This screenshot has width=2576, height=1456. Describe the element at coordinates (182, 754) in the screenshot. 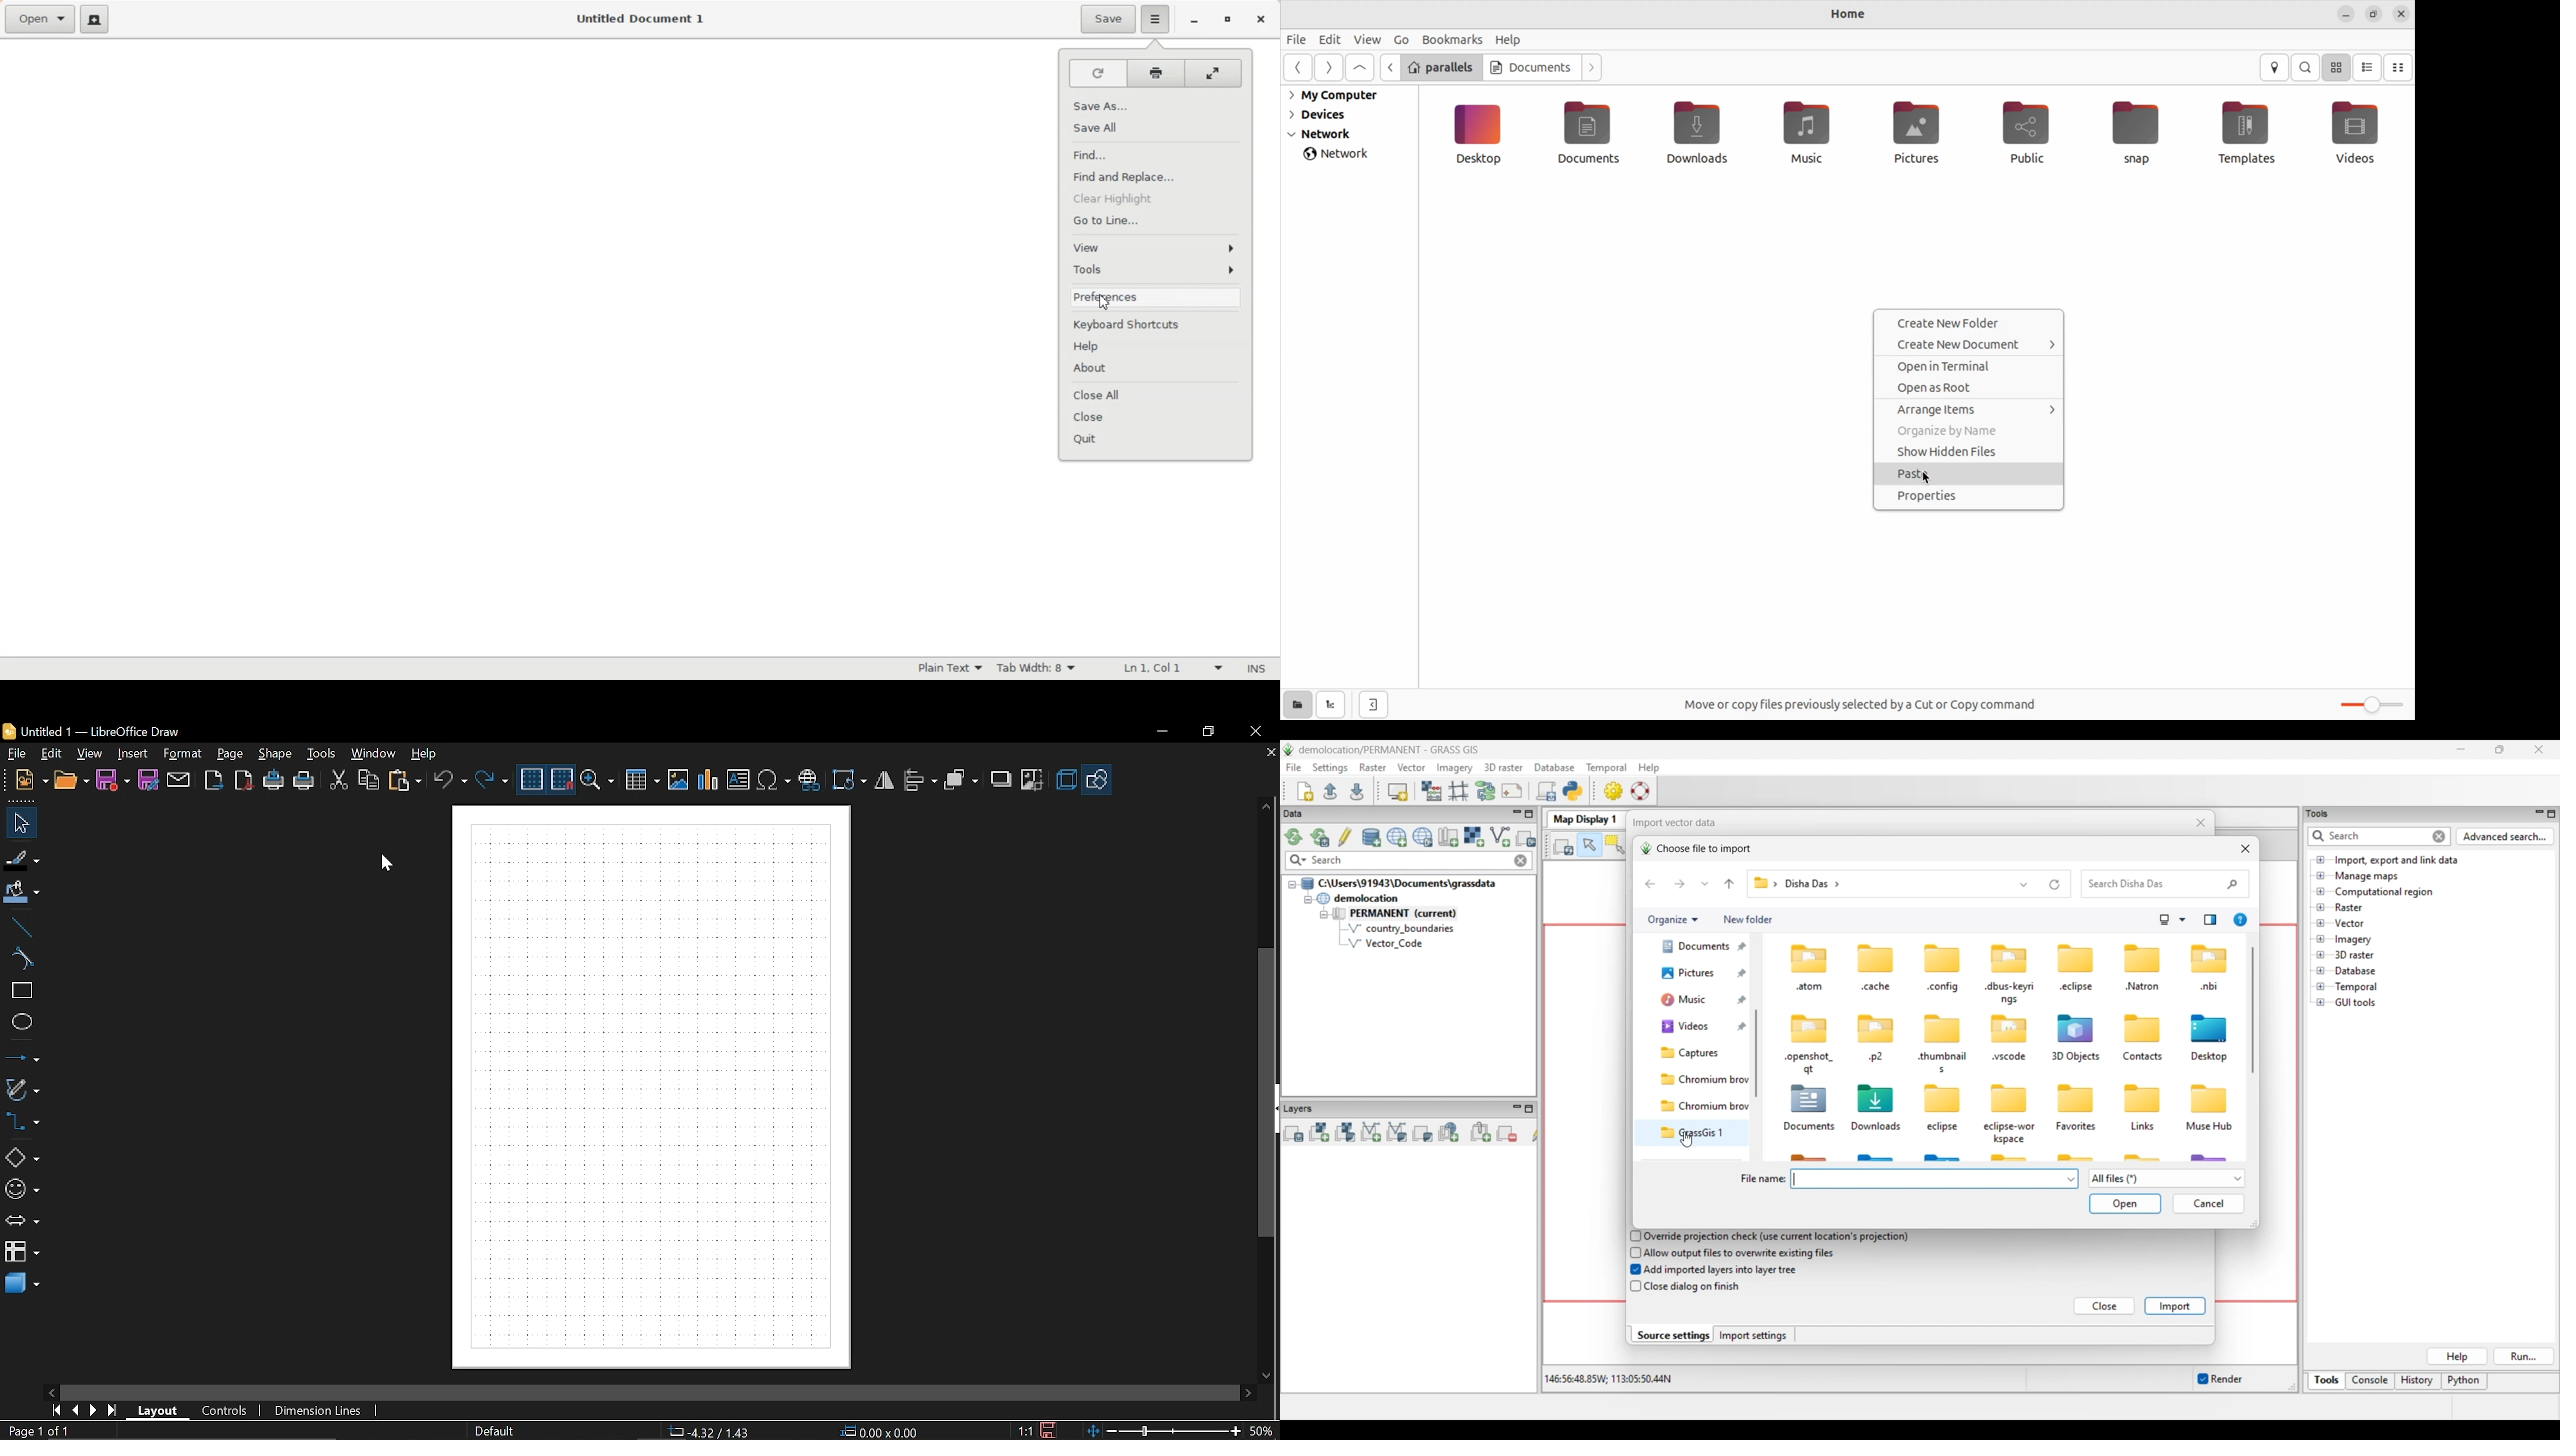

I see `format` at that location.